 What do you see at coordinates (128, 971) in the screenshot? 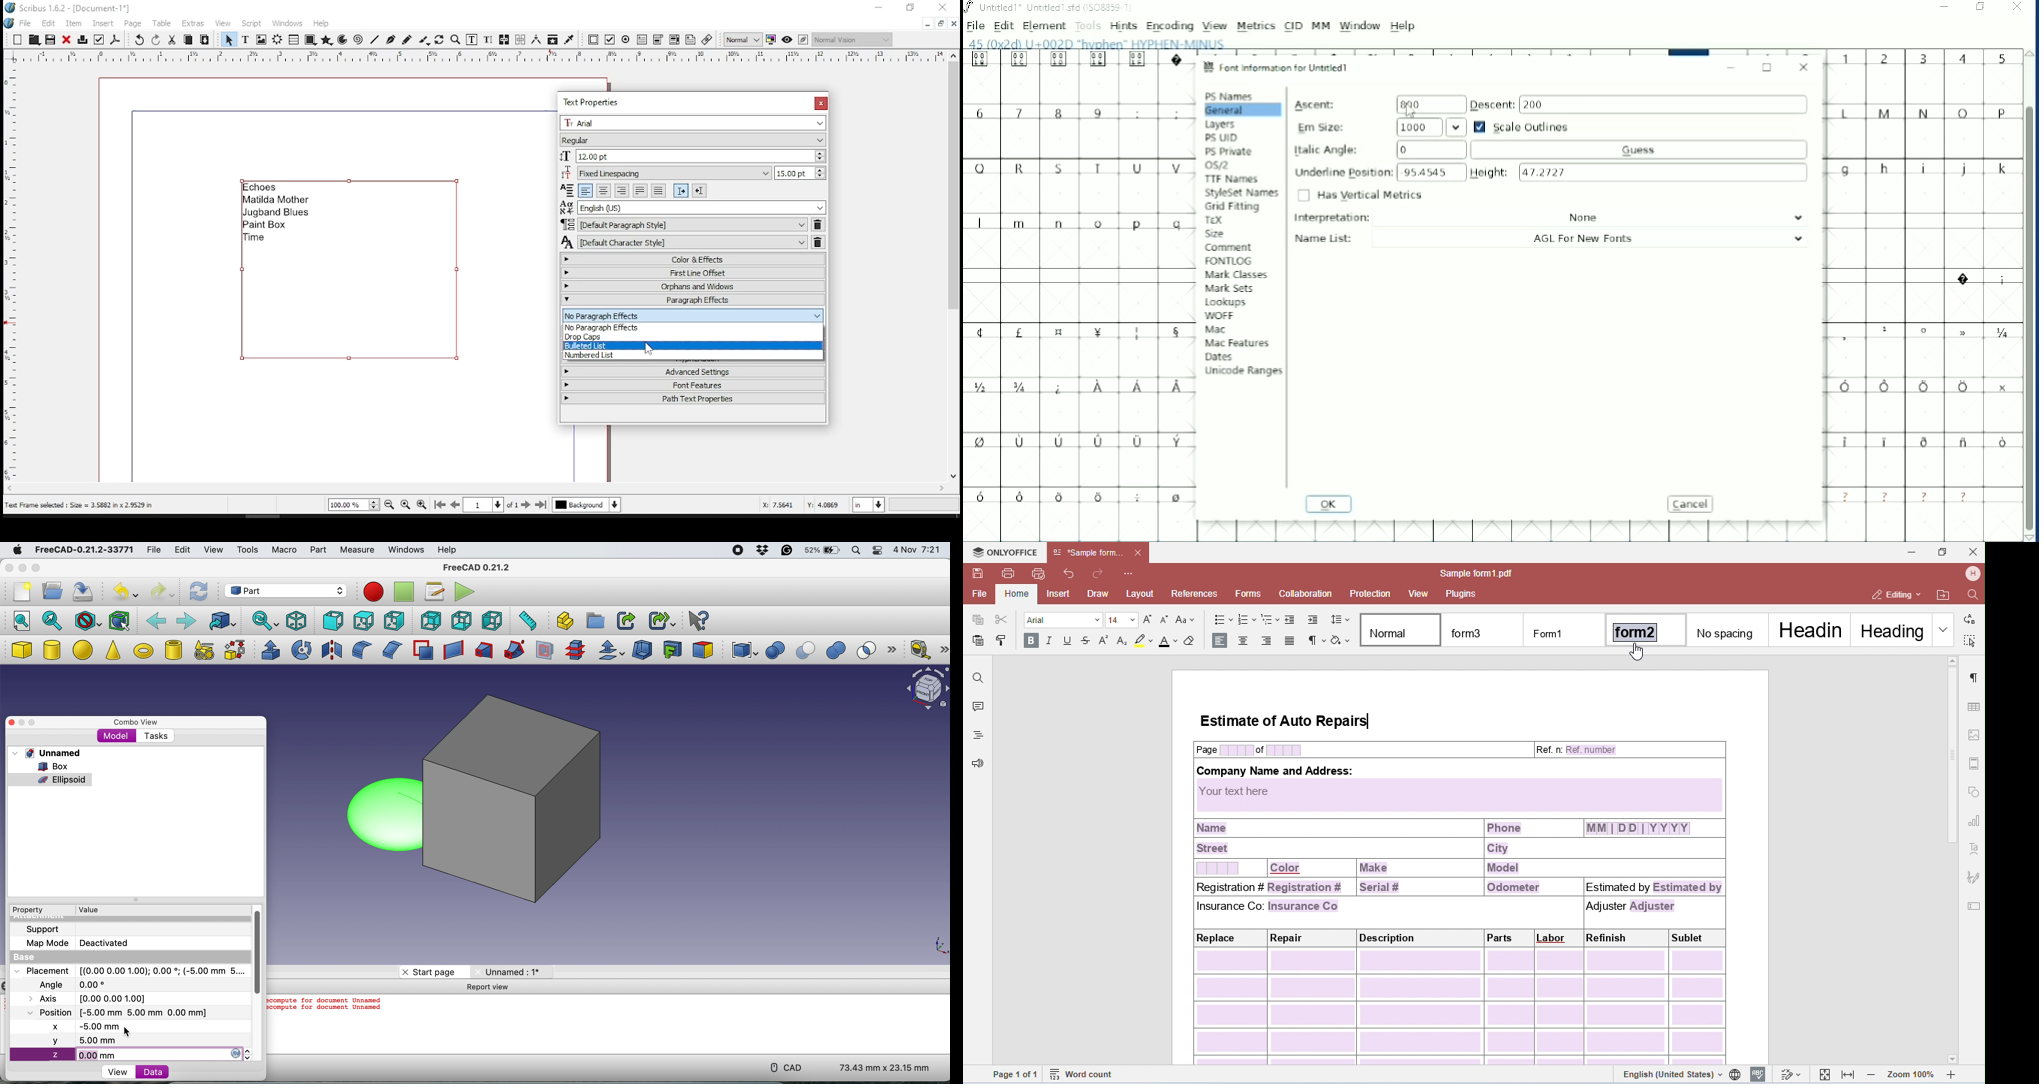
I see `Placement [(0.00 0.00 1.00); 0.00 *, (-5.00 mm 0..` at bounding box center [128, 971].